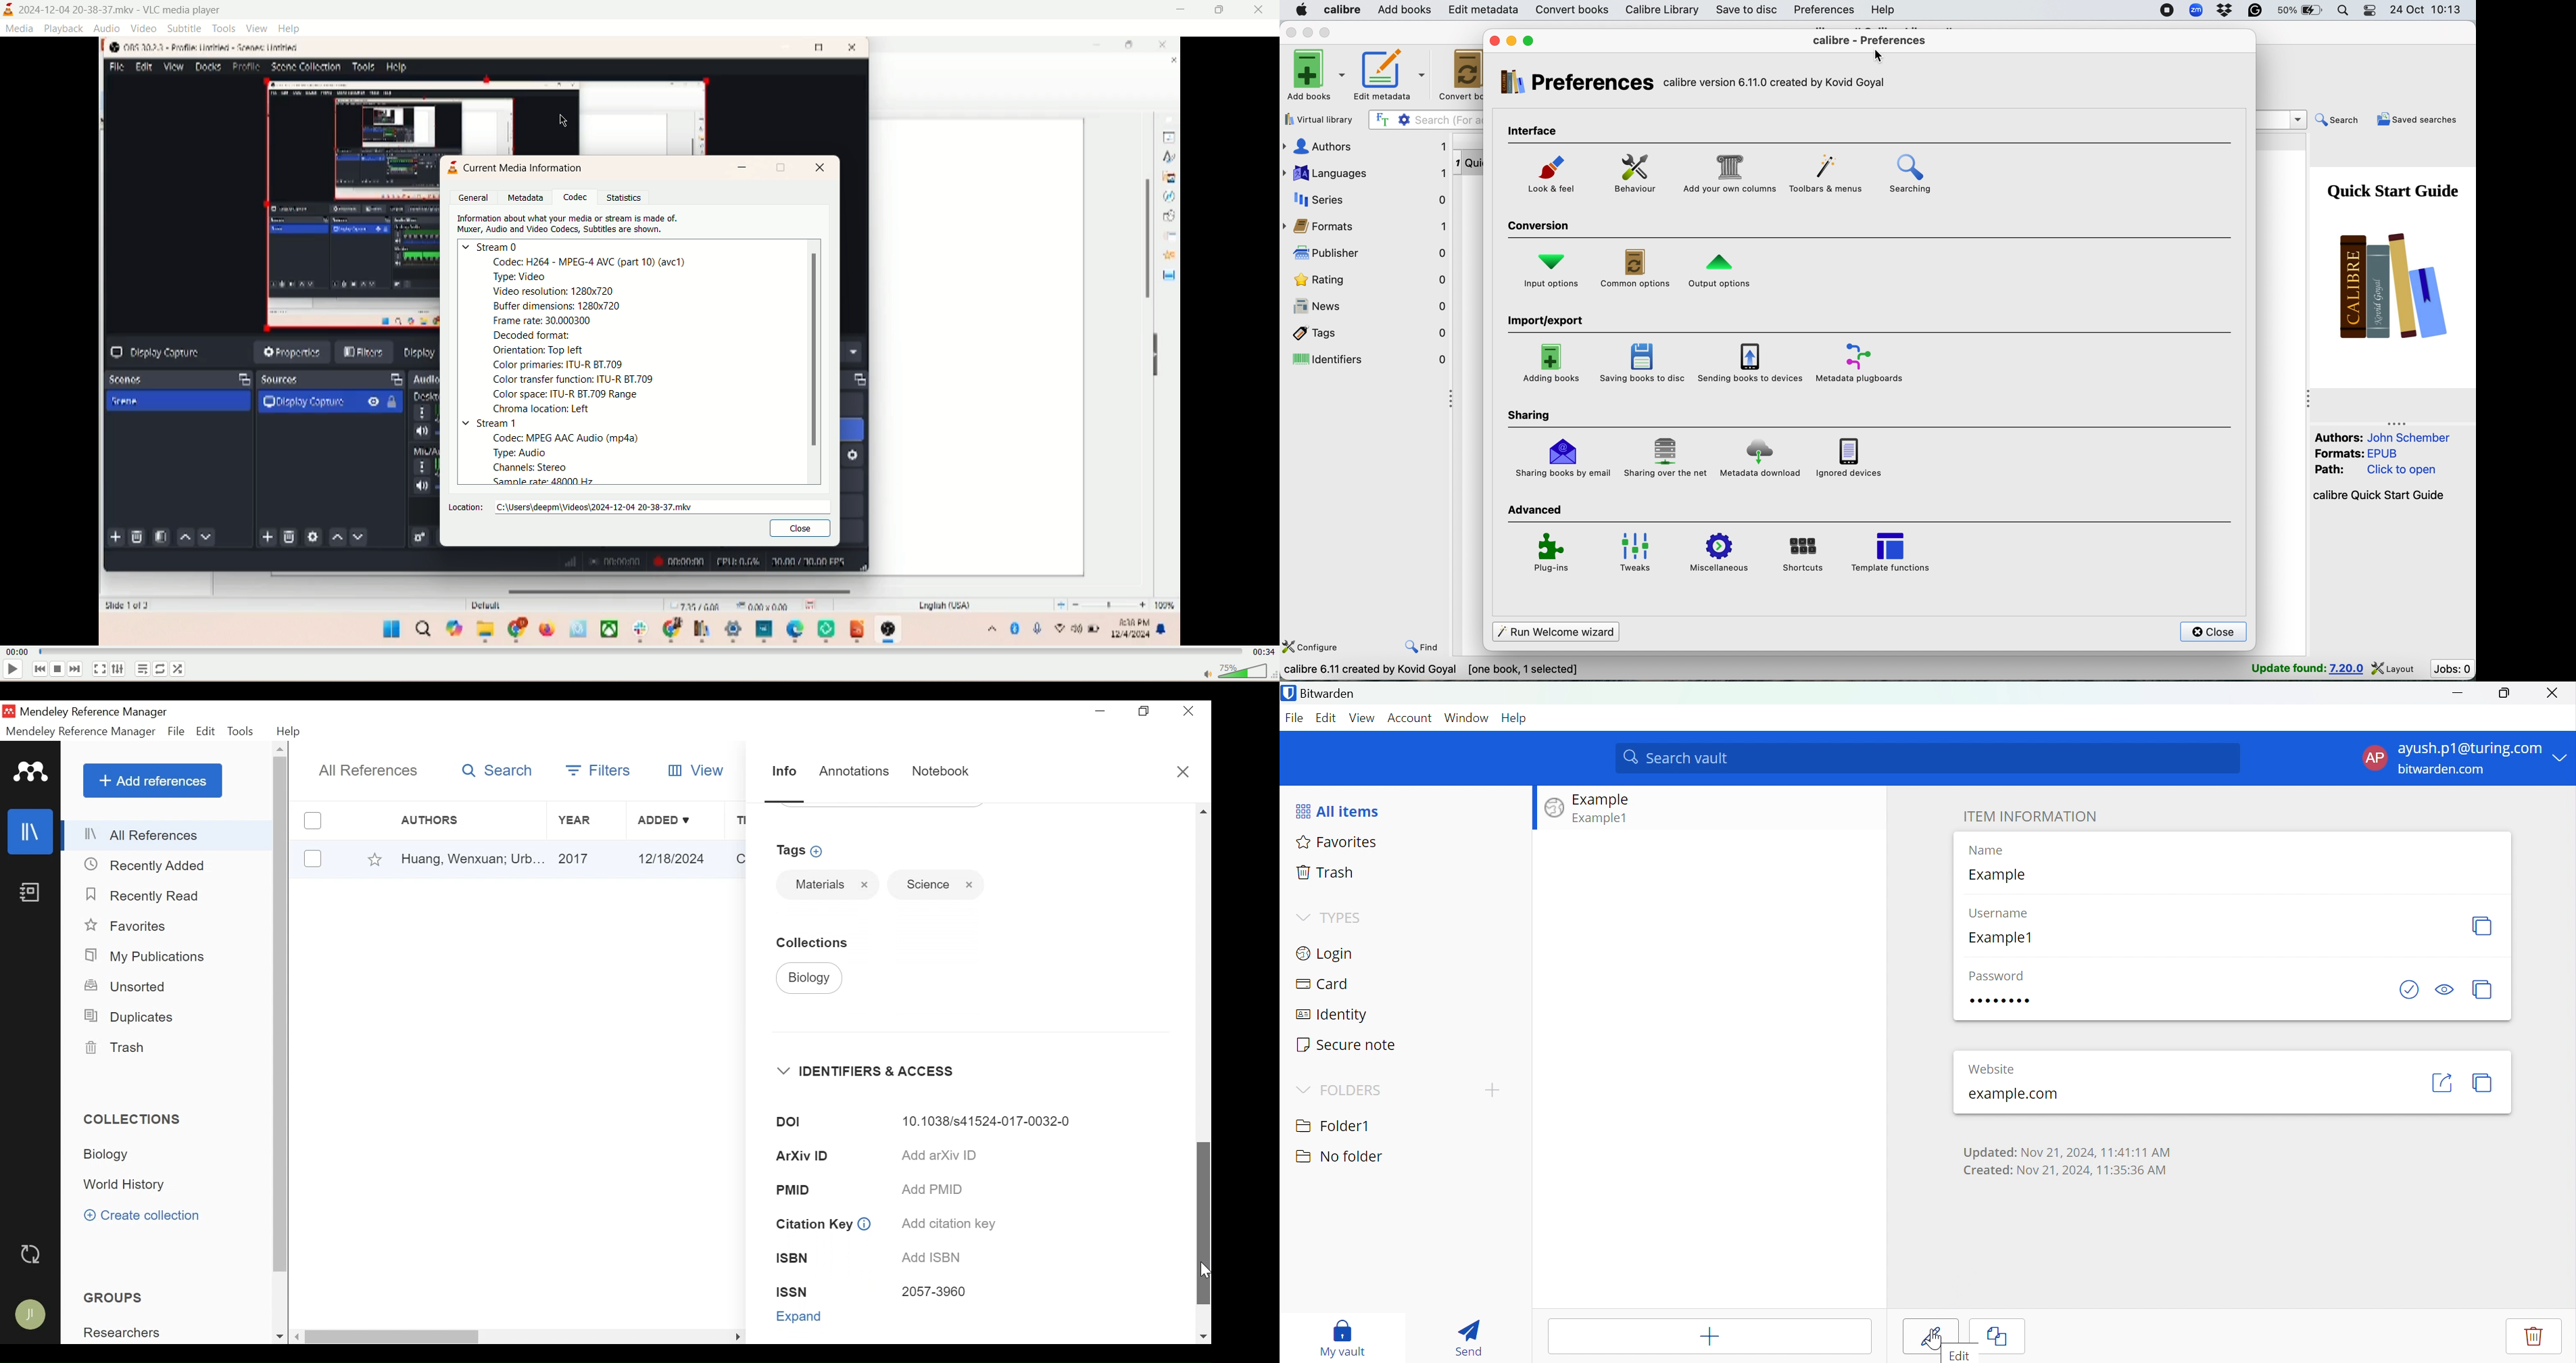  I want to click on text, so click(621, 334).